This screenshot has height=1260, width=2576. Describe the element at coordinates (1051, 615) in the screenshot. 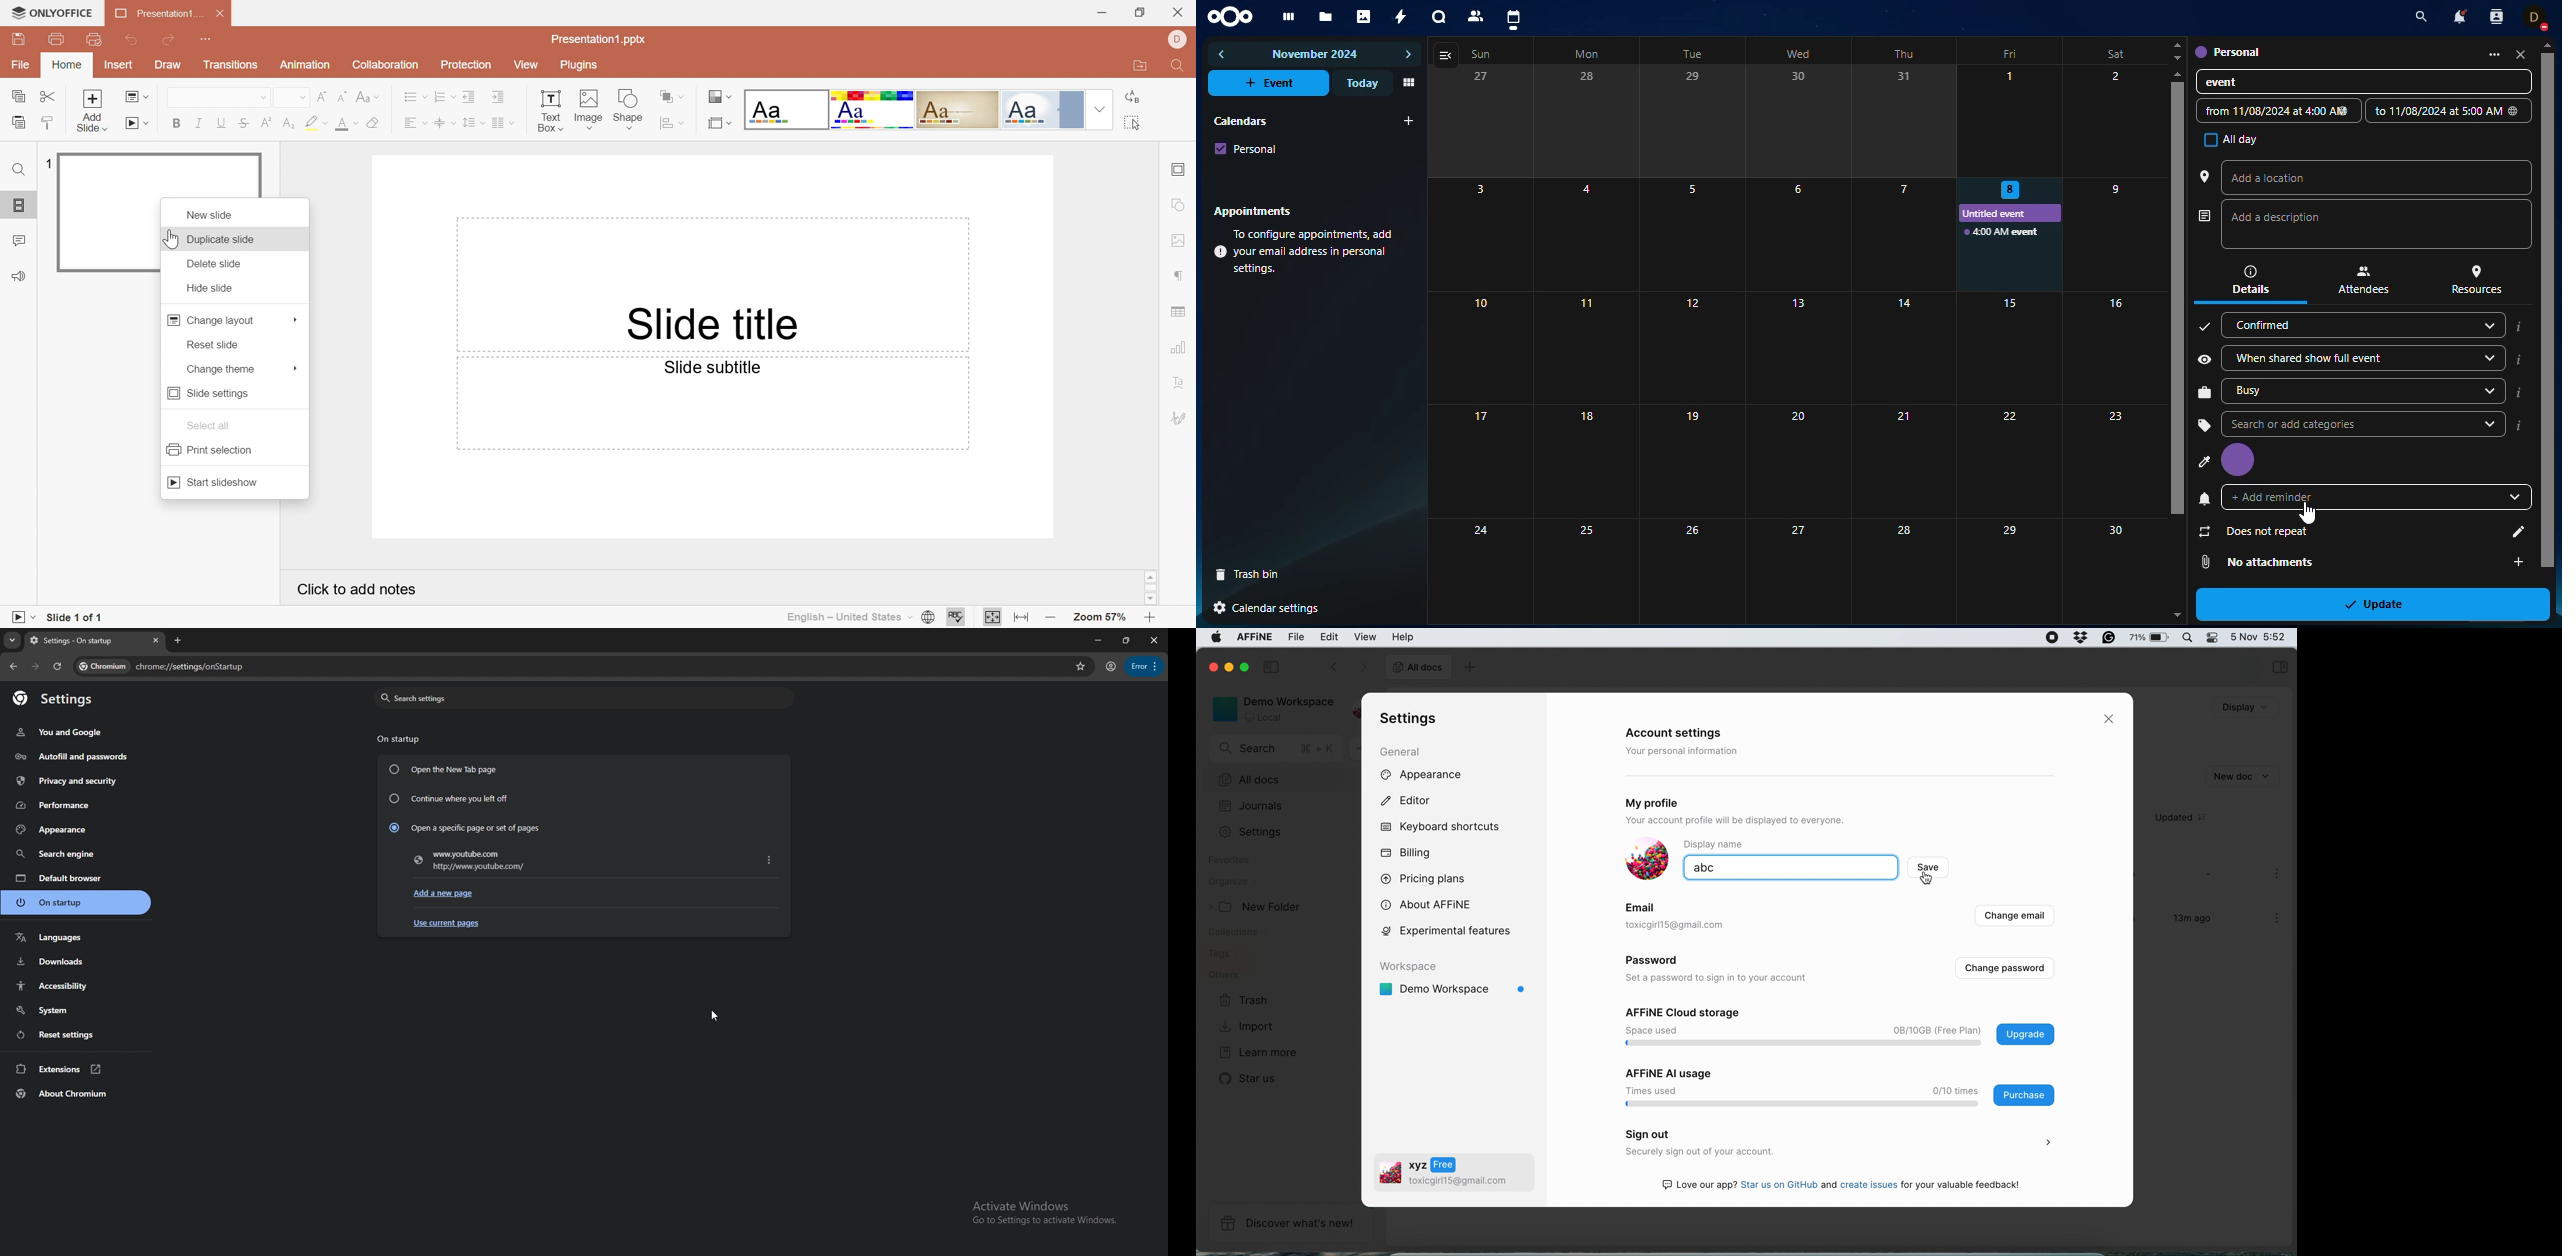

I see `Zoom out` at that location.